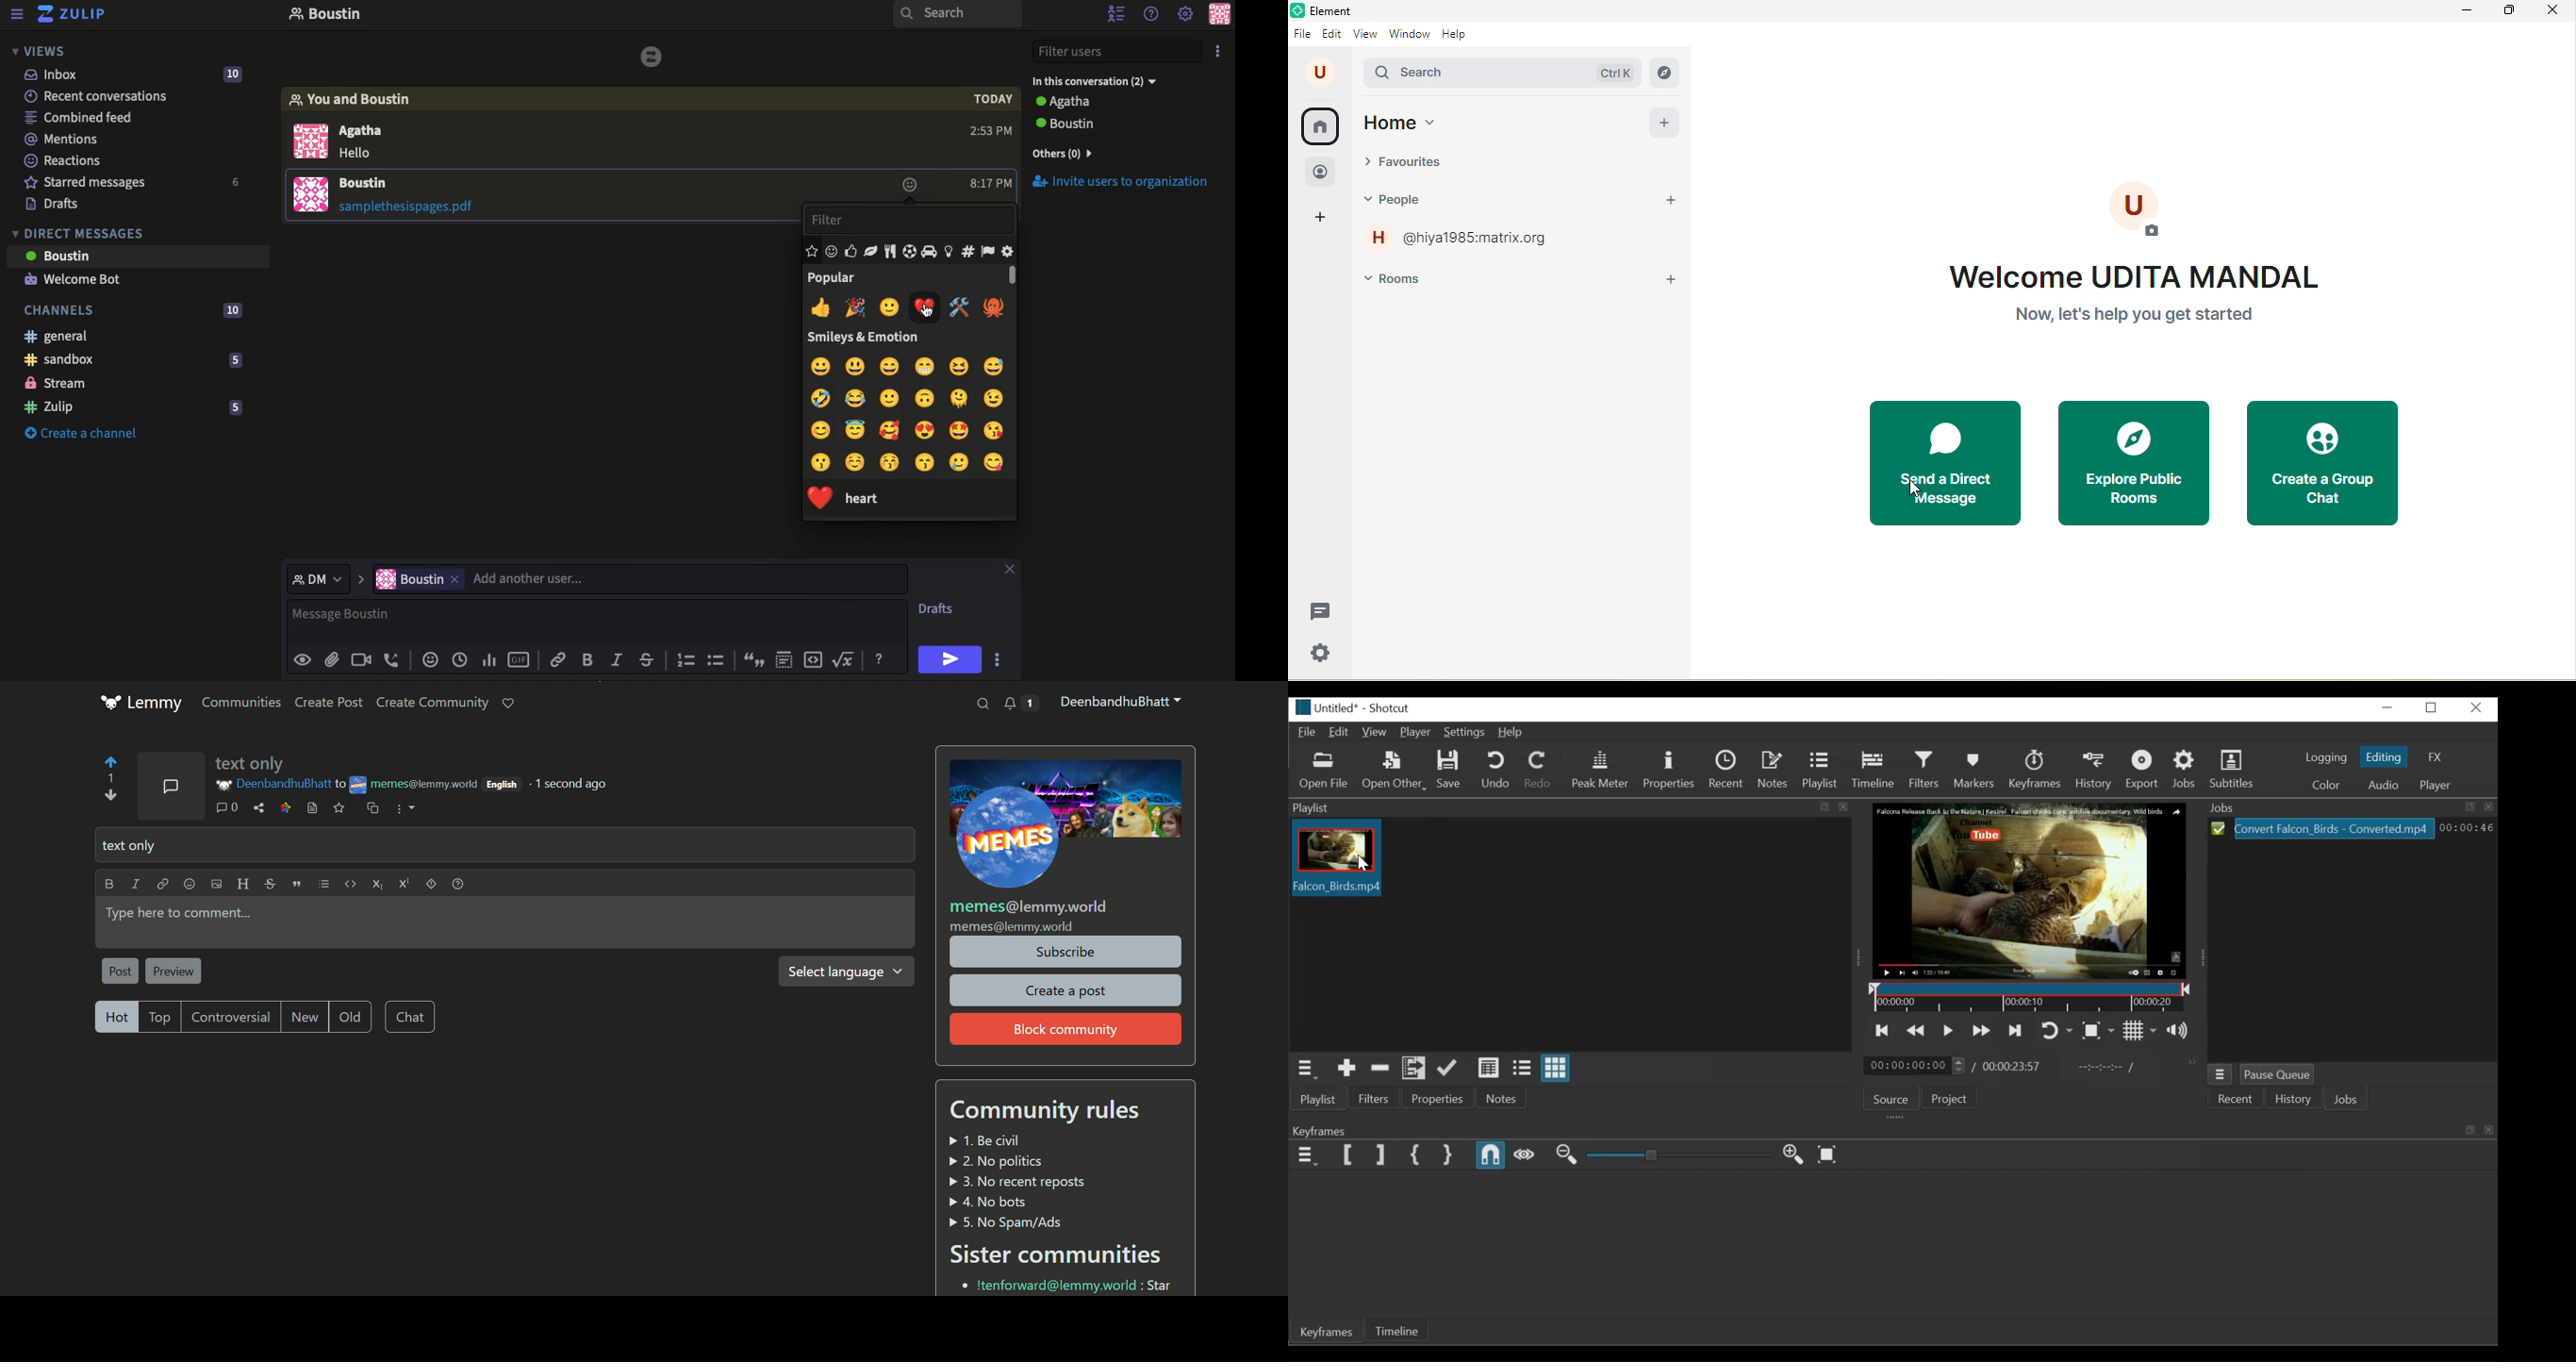  Describe the element at coordinates (417, 208) in the screenshot. I see `File attachment` at that location.